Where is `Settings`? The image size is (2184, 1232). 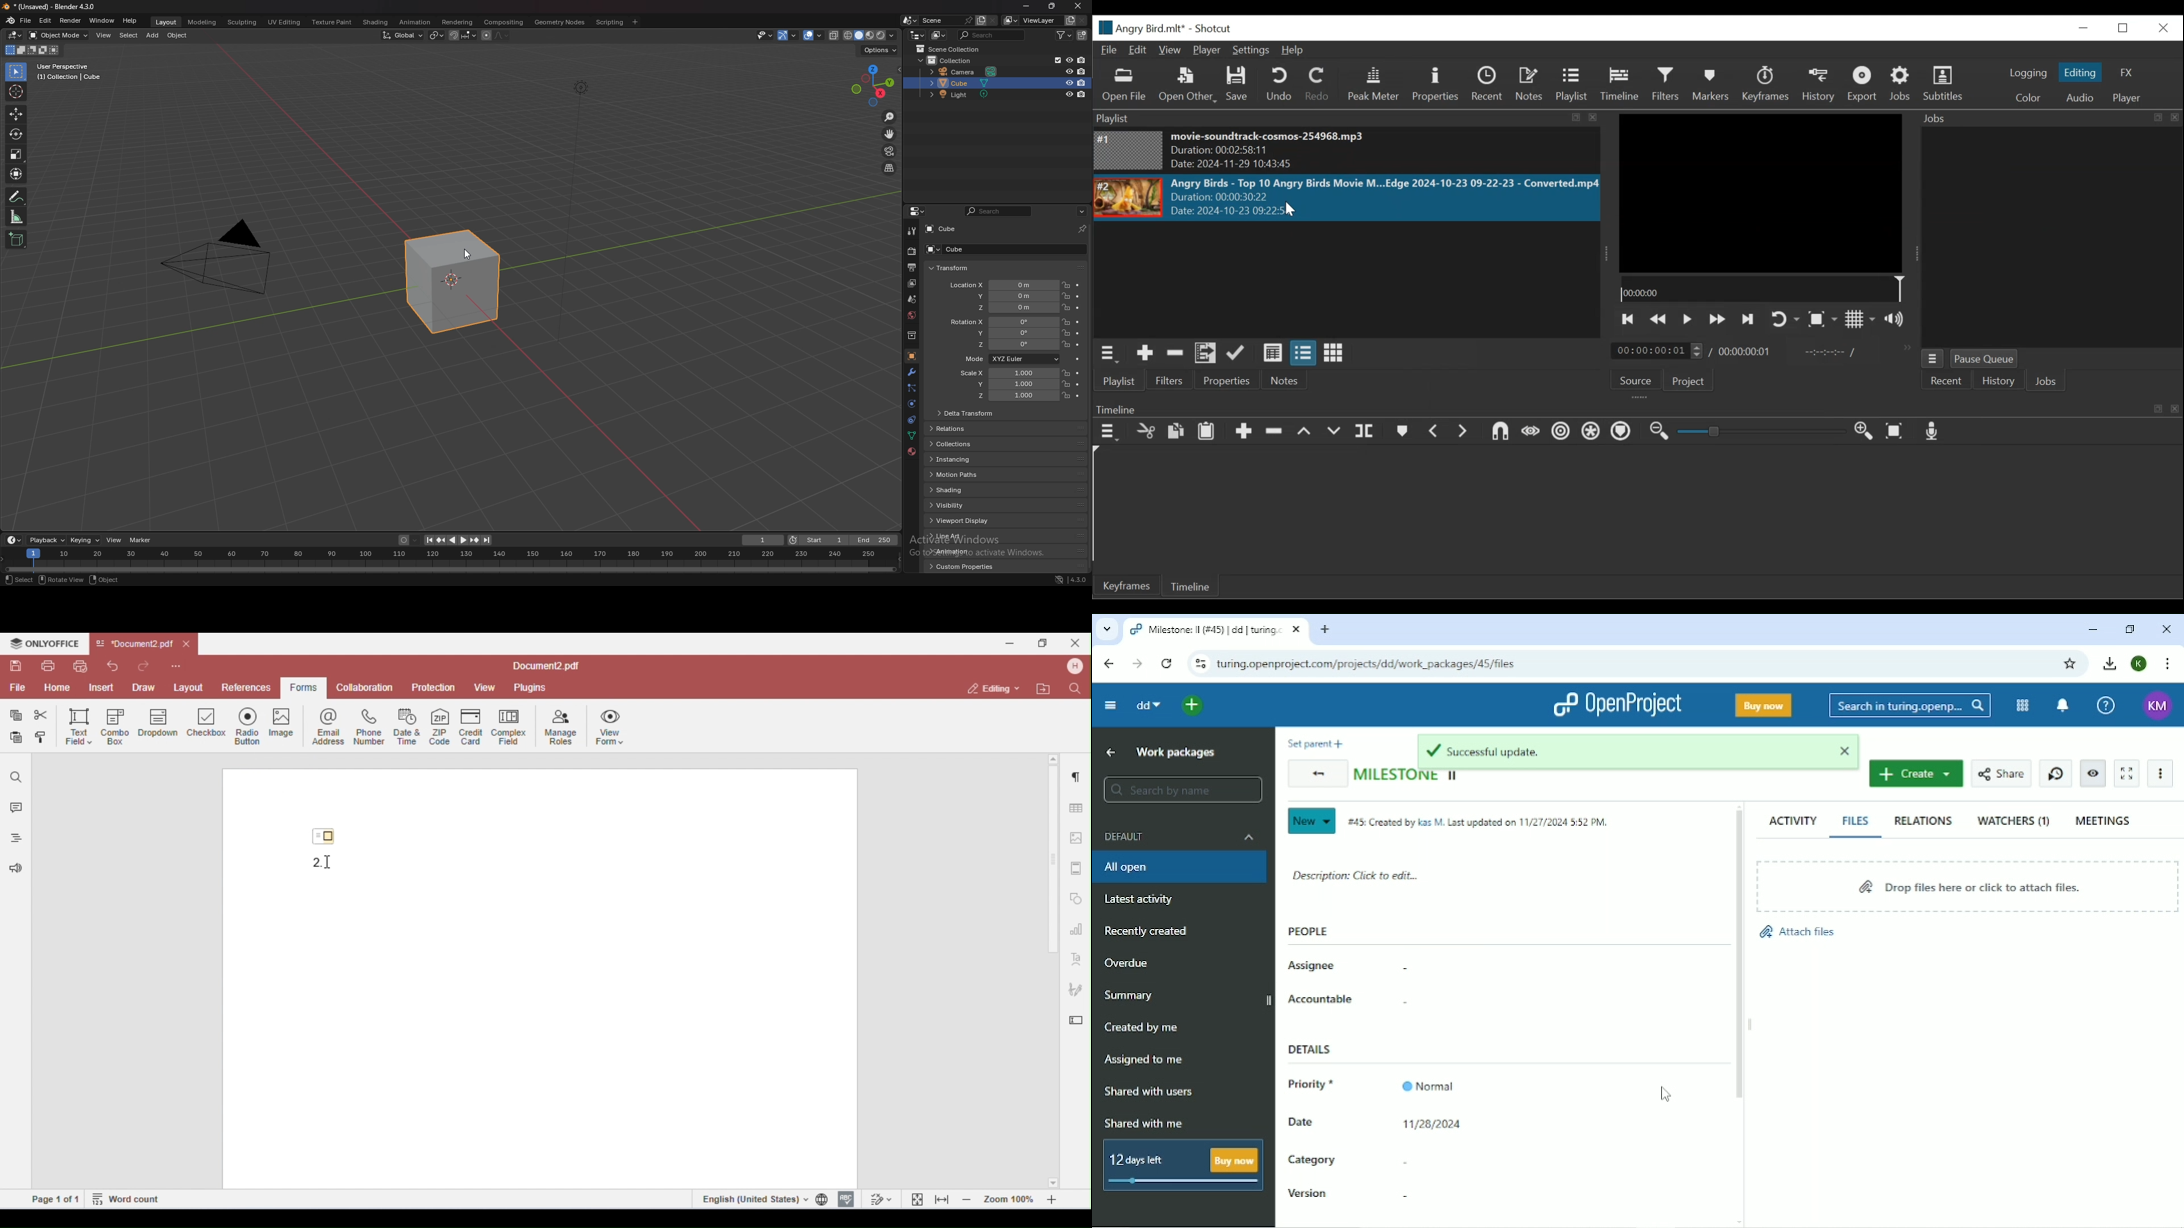
Settings is located at coordinates (1249, 51).